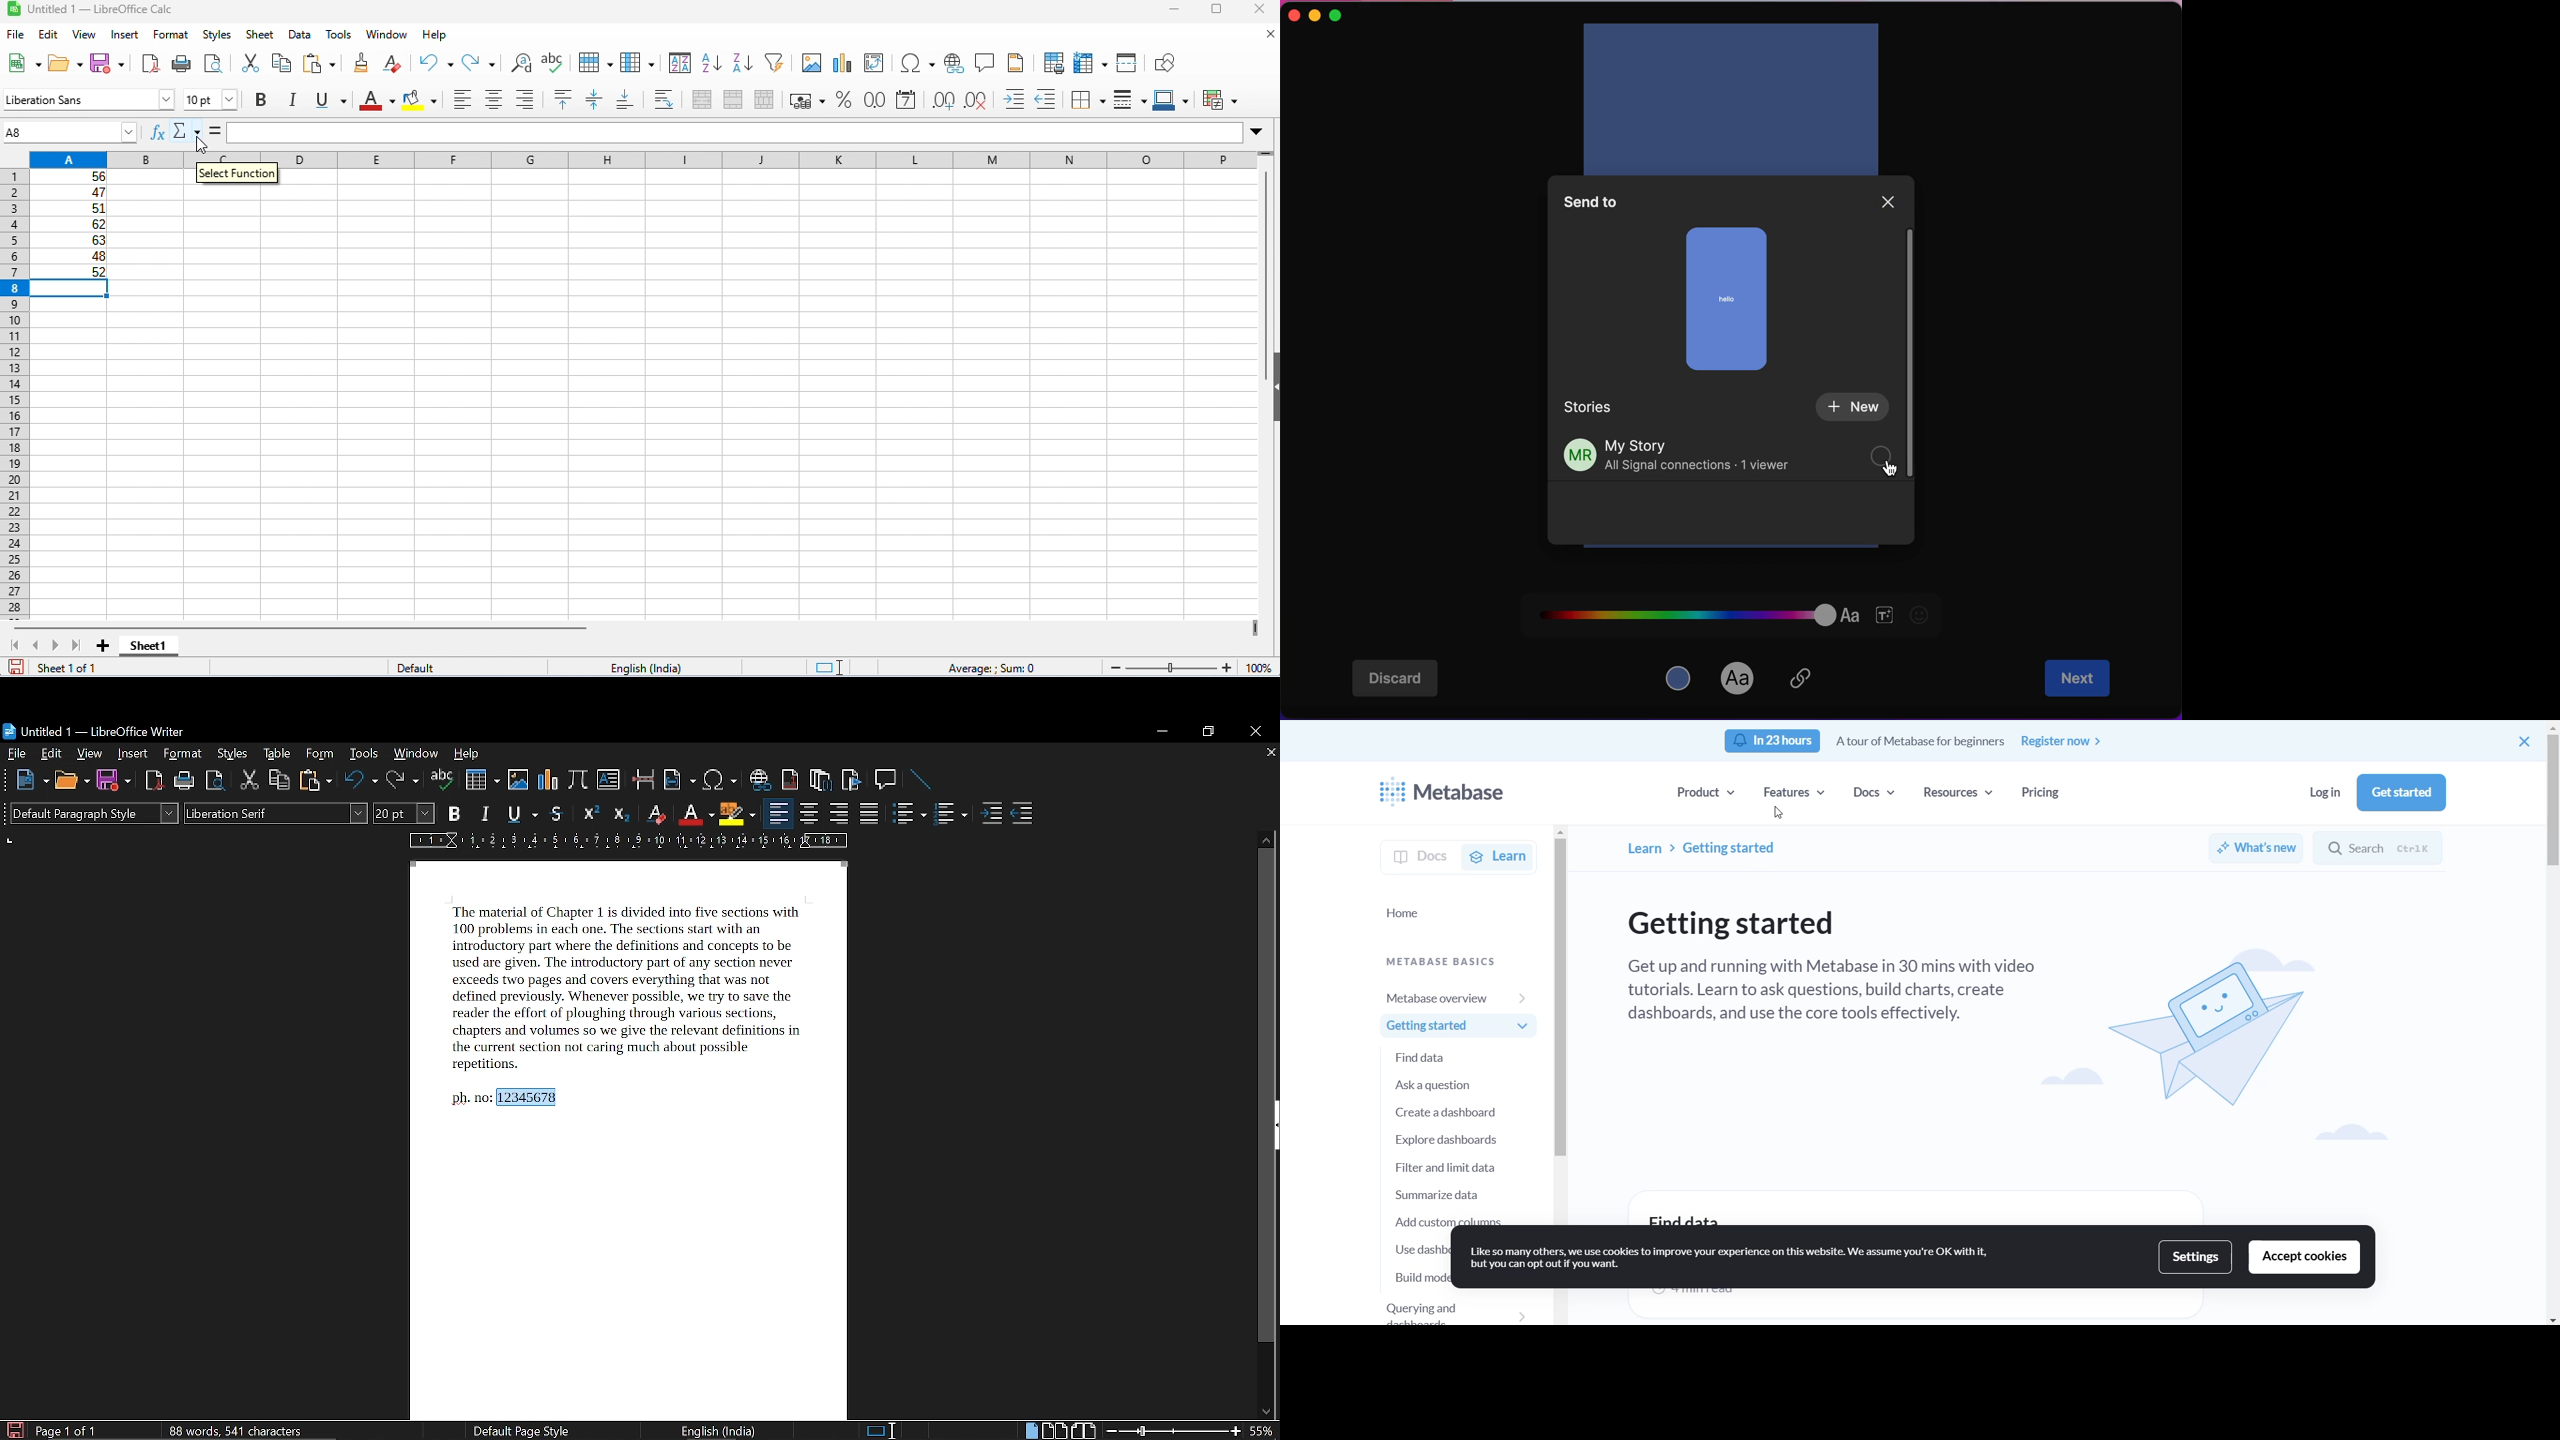 The height and width of the screenshot is (1456, 2576). Describe the element at coordinates (625, 100) in the screenshot. I see `lign bottom` at that location.